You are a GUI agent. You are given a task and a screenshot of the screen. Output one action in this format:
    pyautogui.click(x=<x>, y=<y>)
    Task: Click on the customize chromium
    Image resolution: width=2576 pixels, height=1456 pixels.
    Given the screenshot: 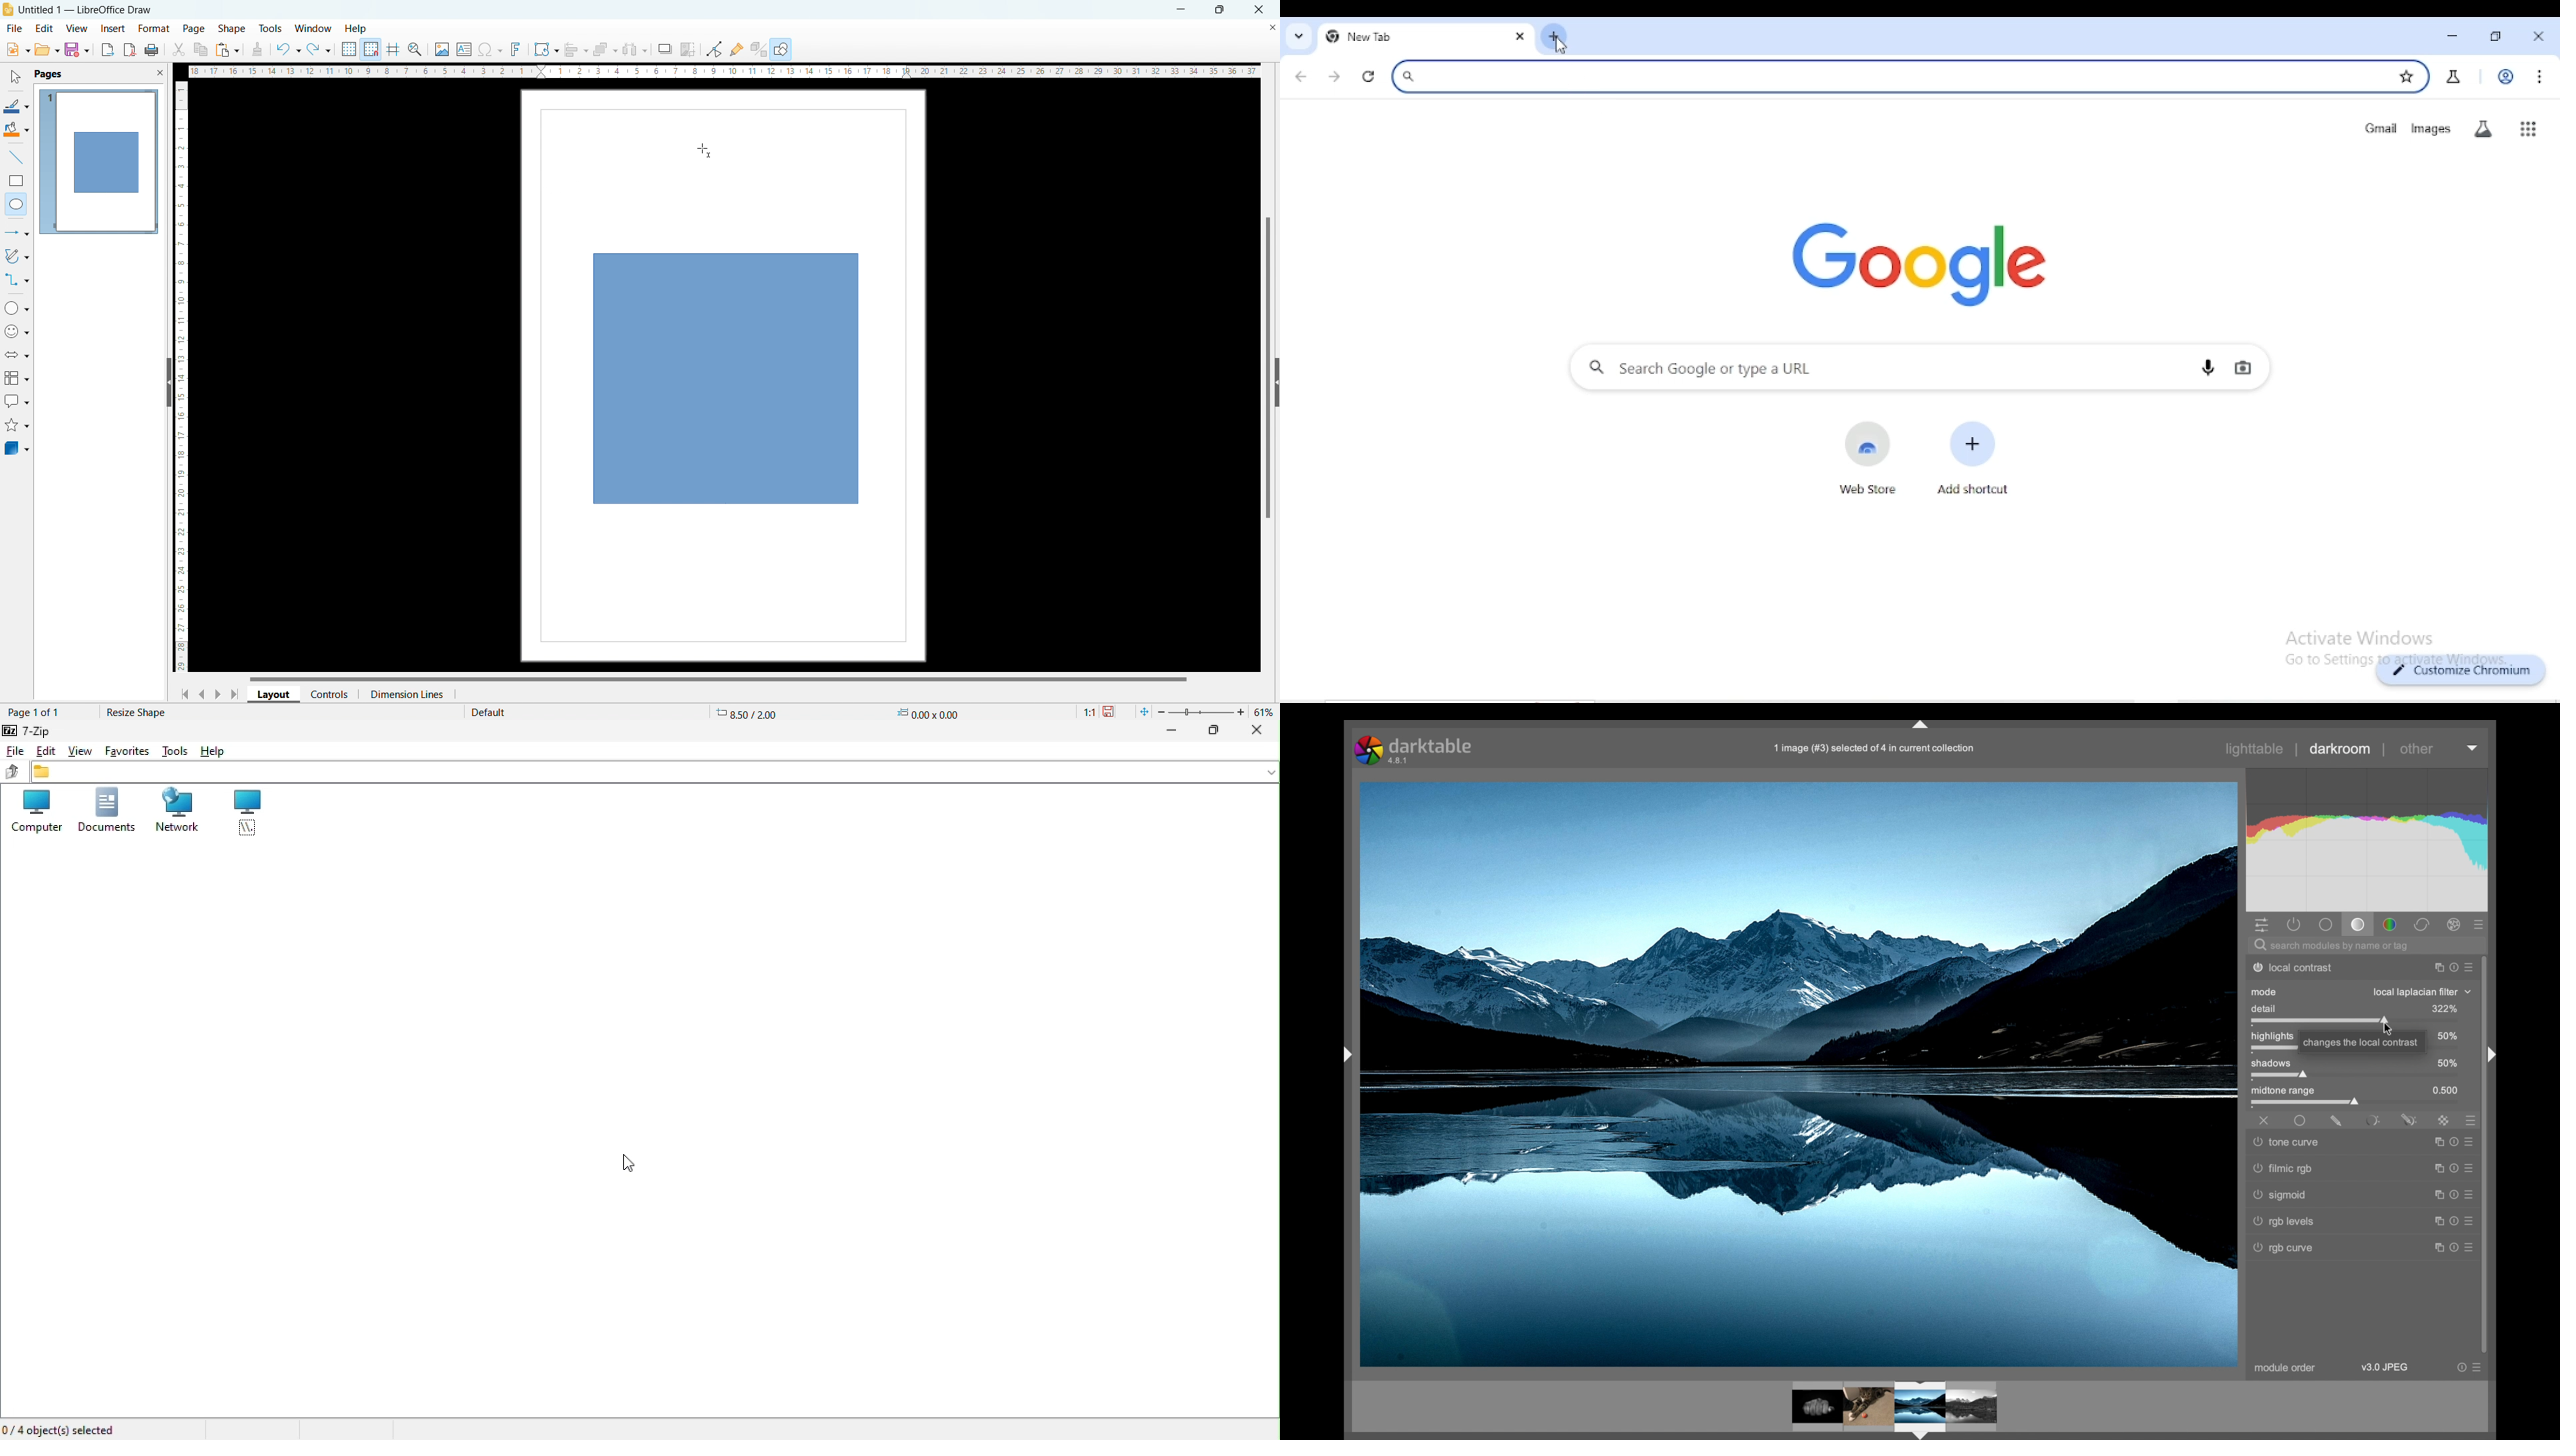 What is the action you would take?
    pyautogui.click(x=2462, y=671)
    